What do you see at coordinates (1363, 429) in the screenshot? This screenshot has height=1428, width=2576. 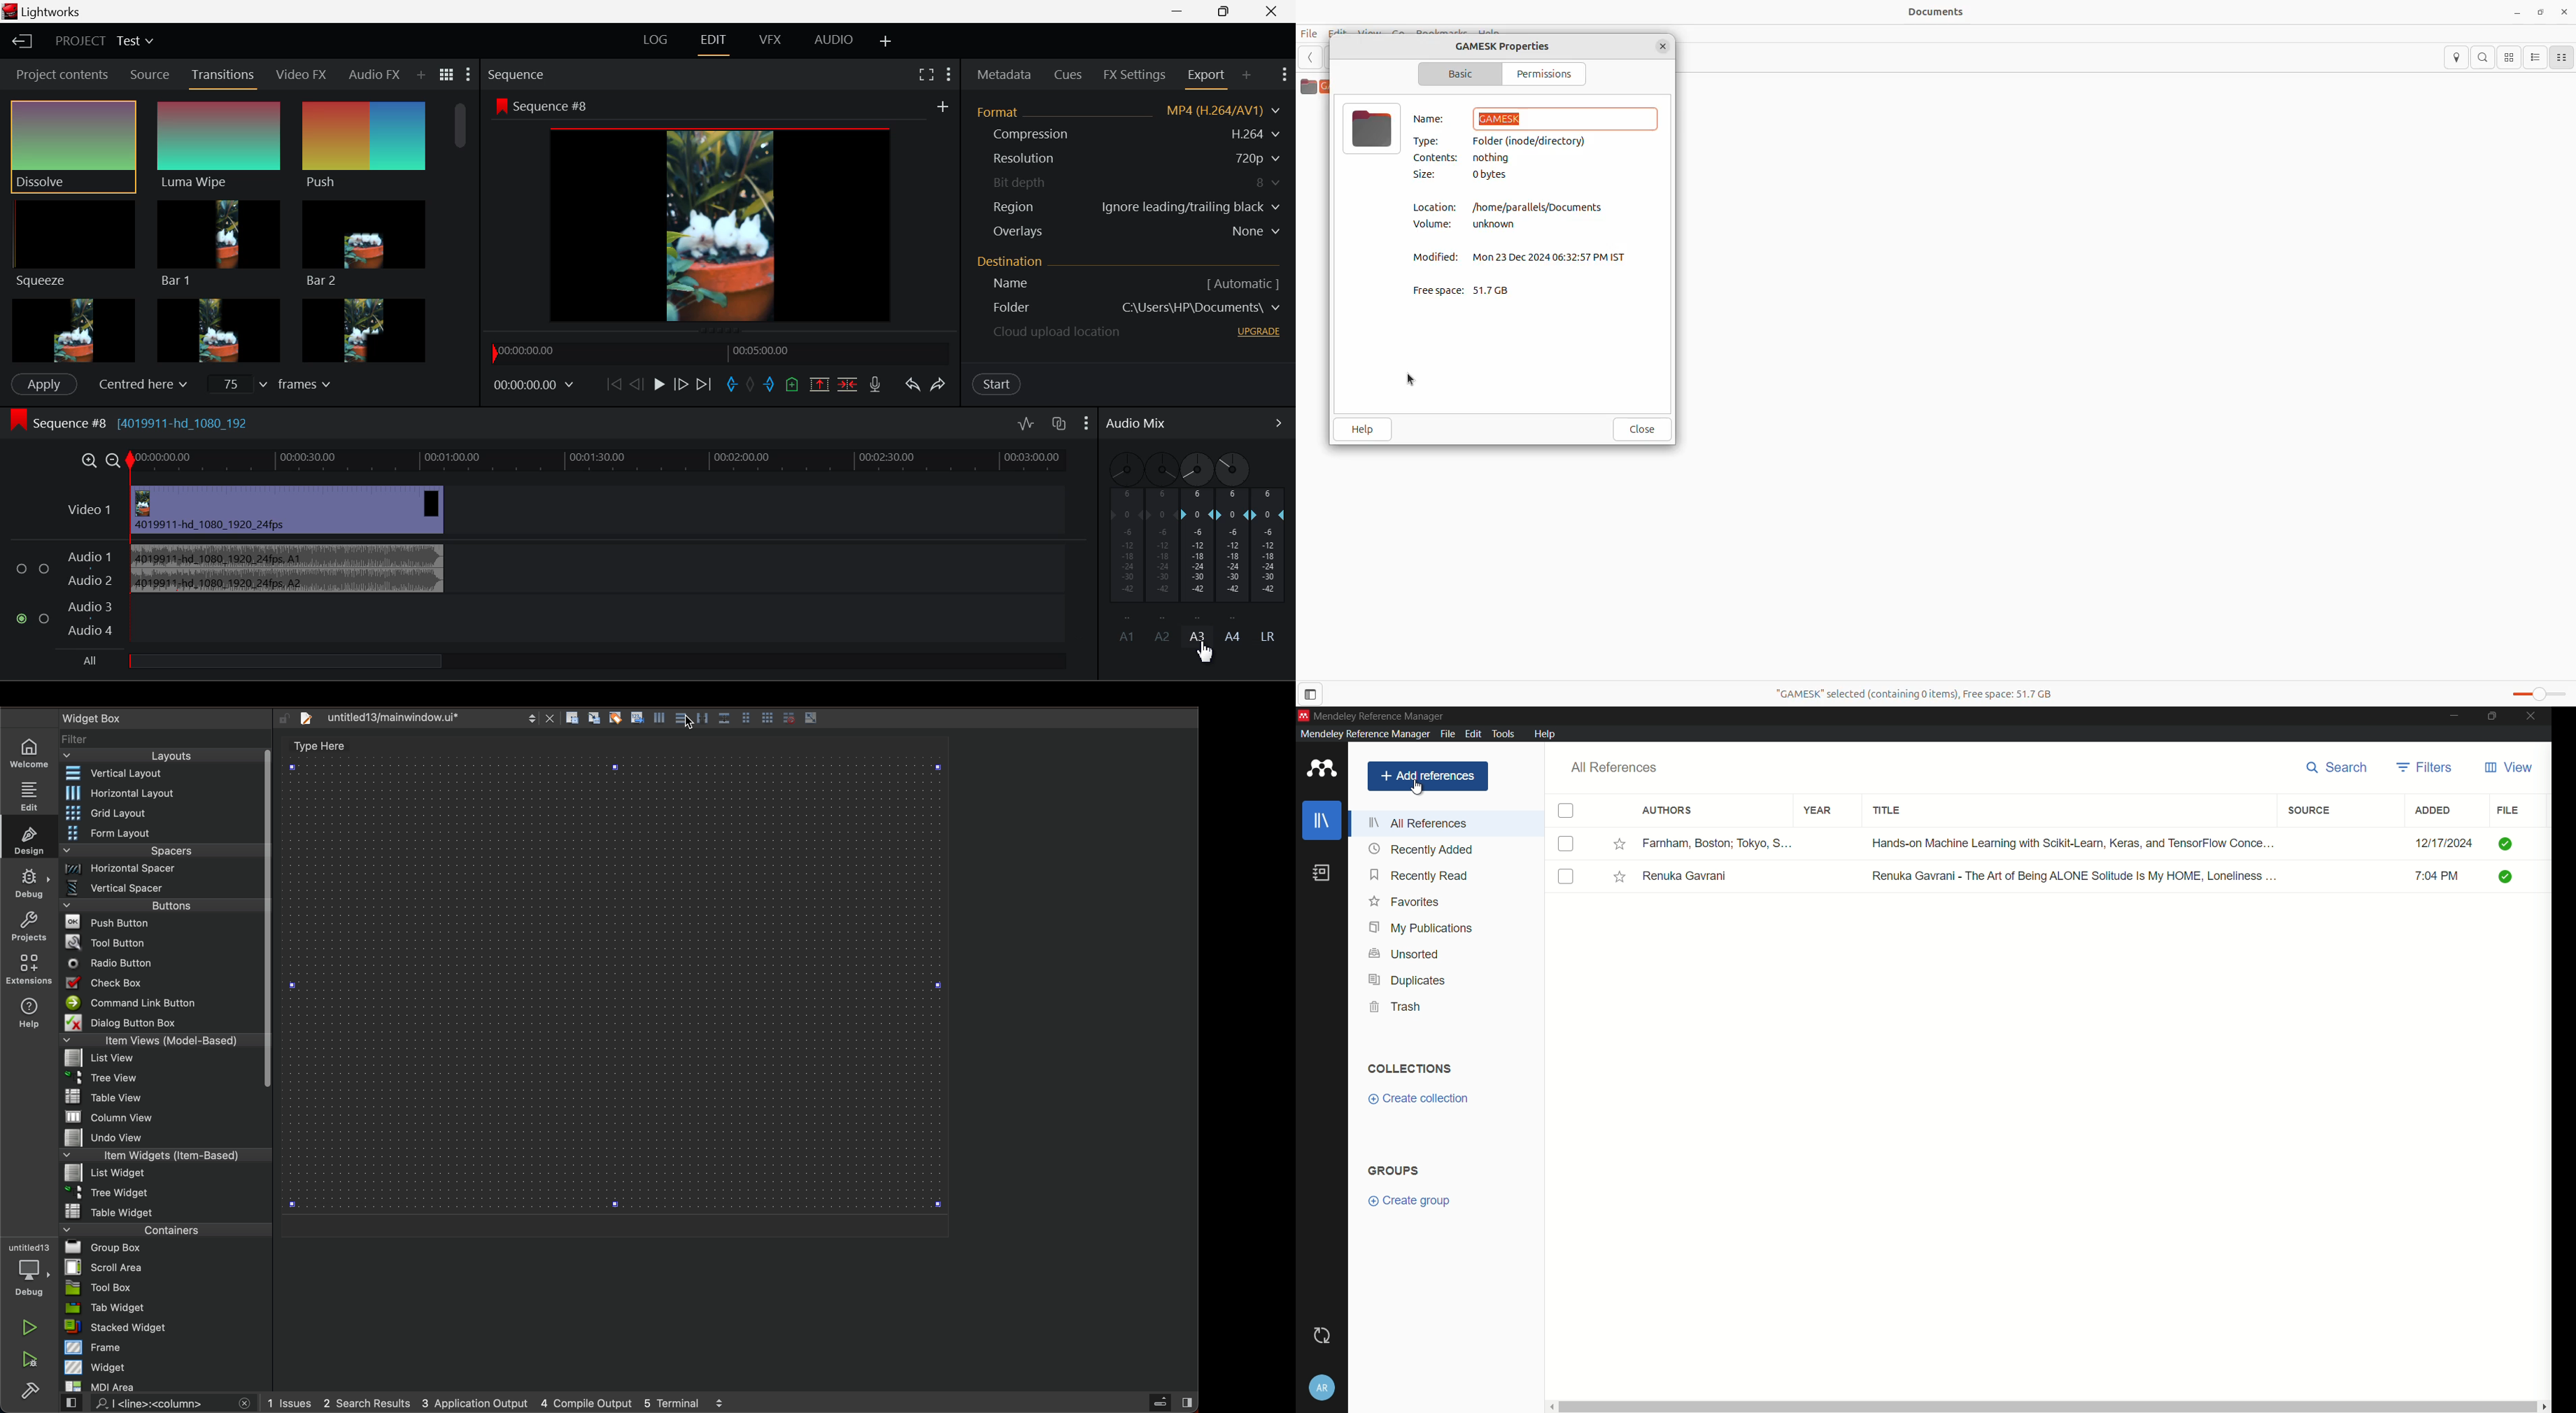 I see `Help` at bounding box center [1363, 429].